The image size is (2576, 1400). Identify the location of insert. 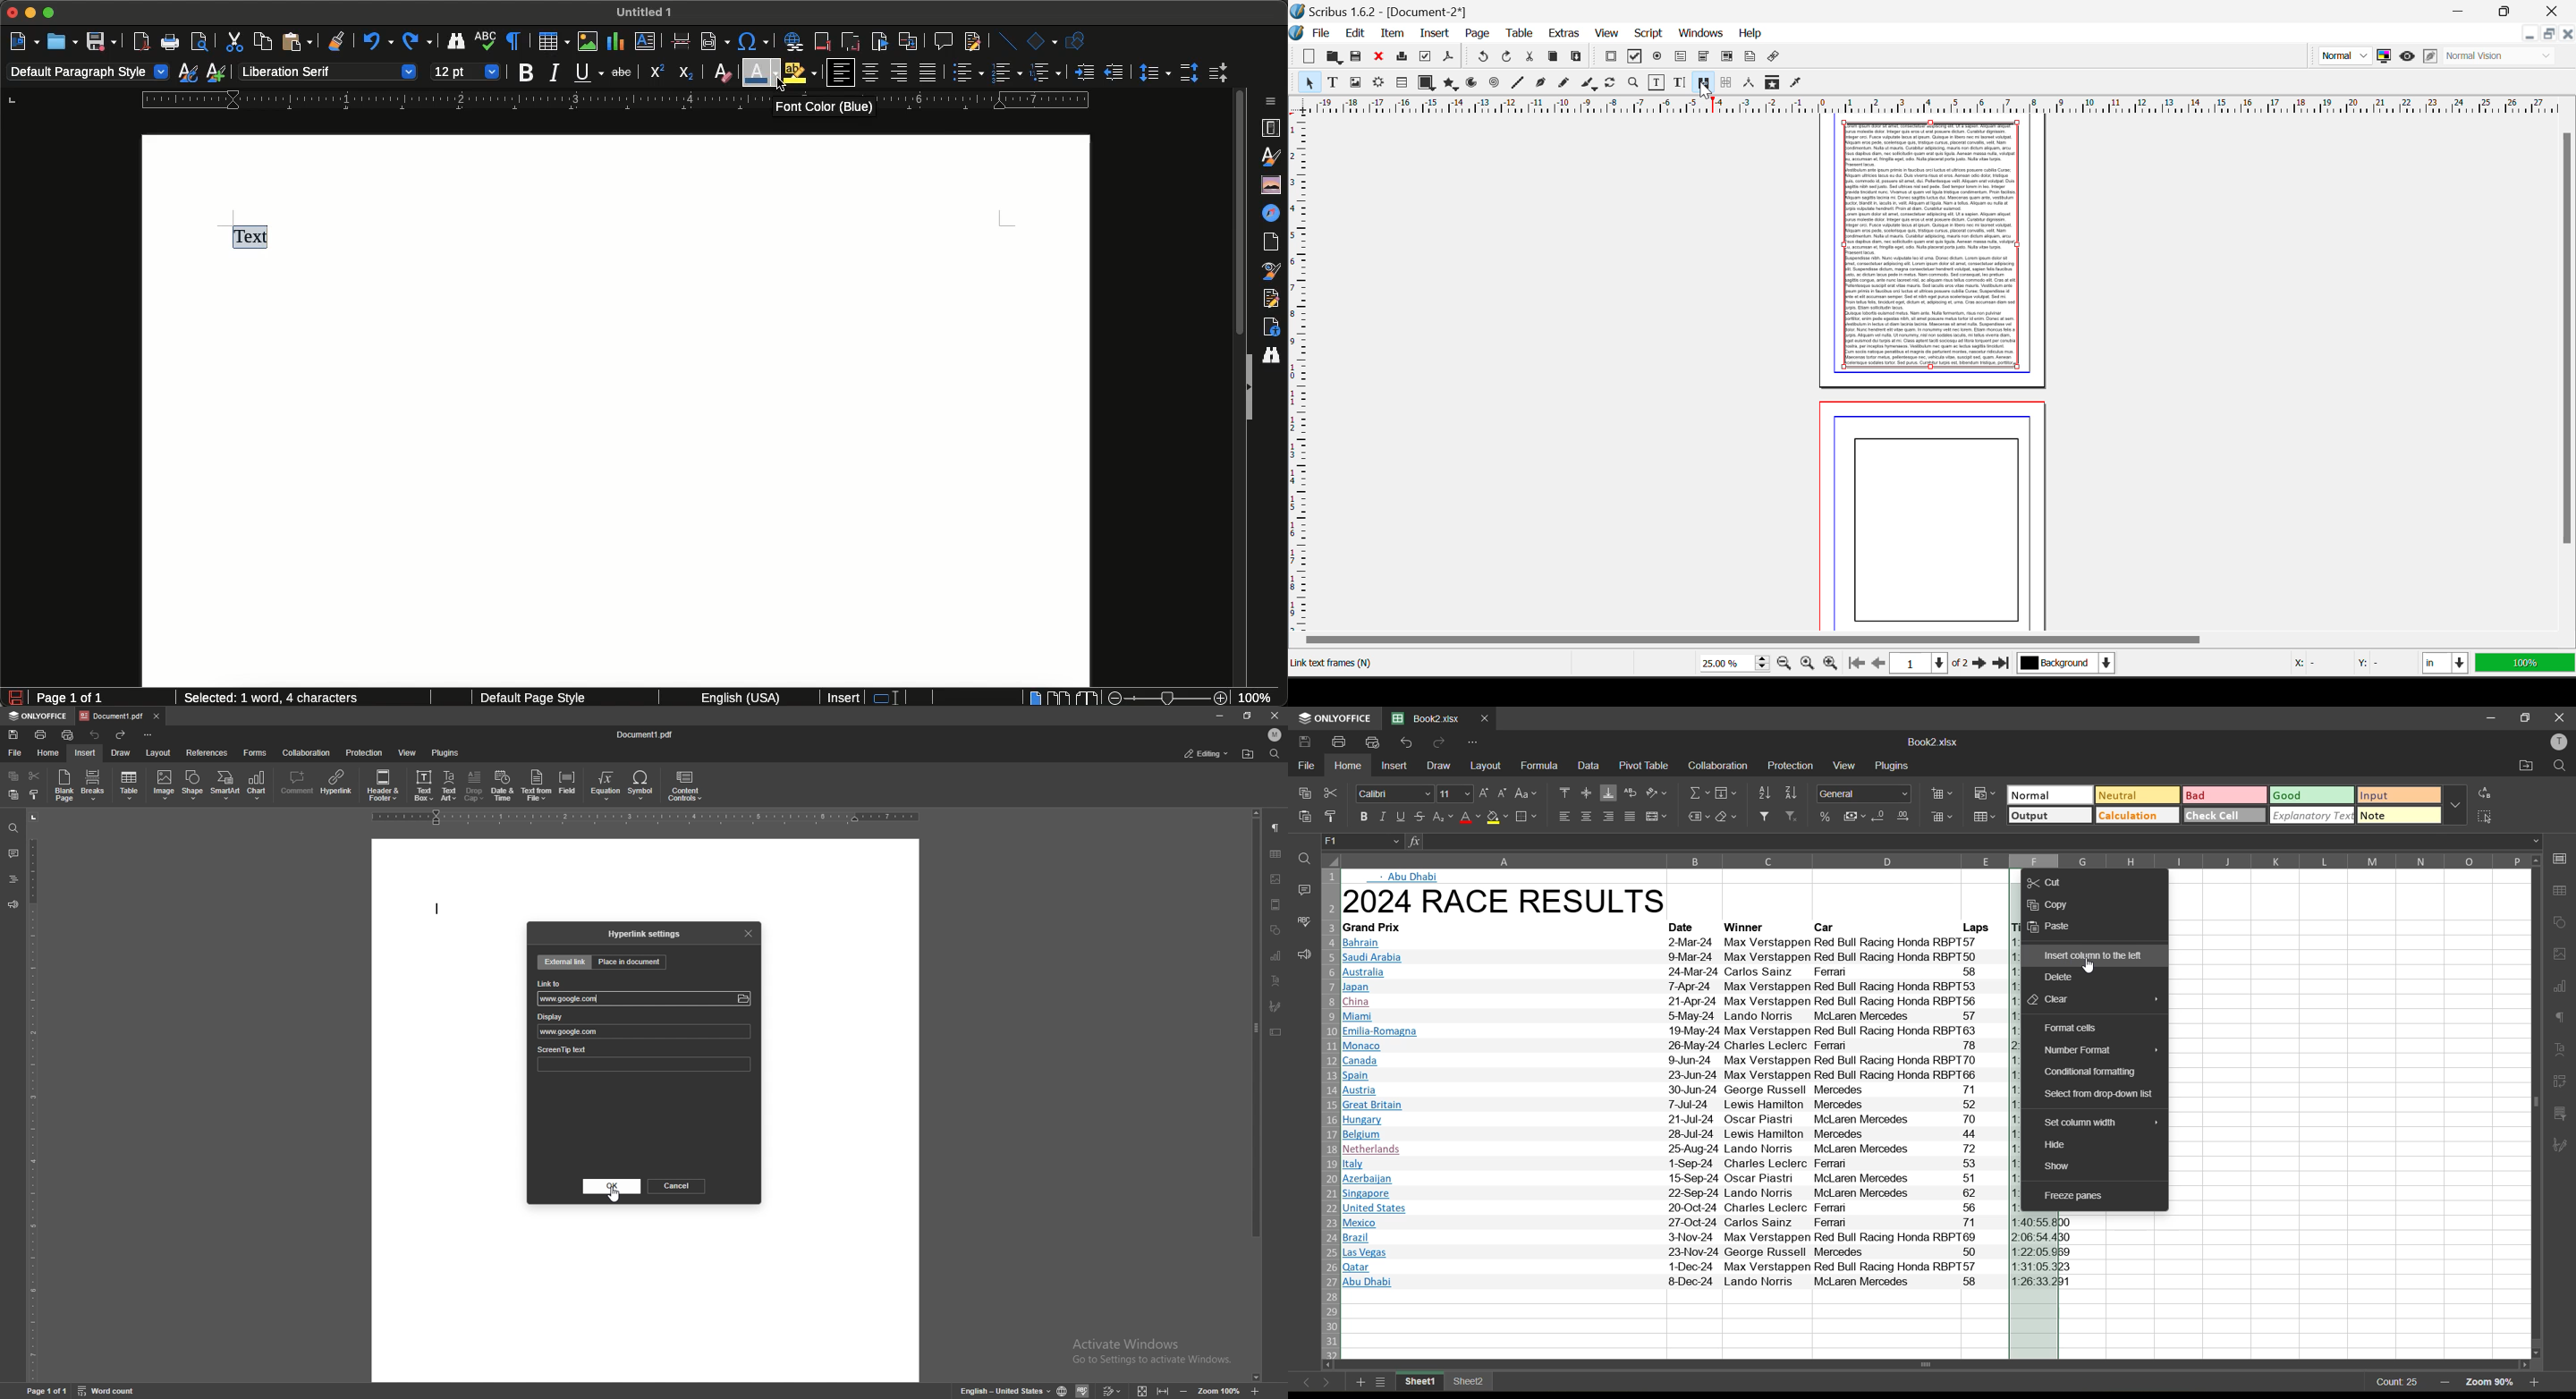
(87, 753).